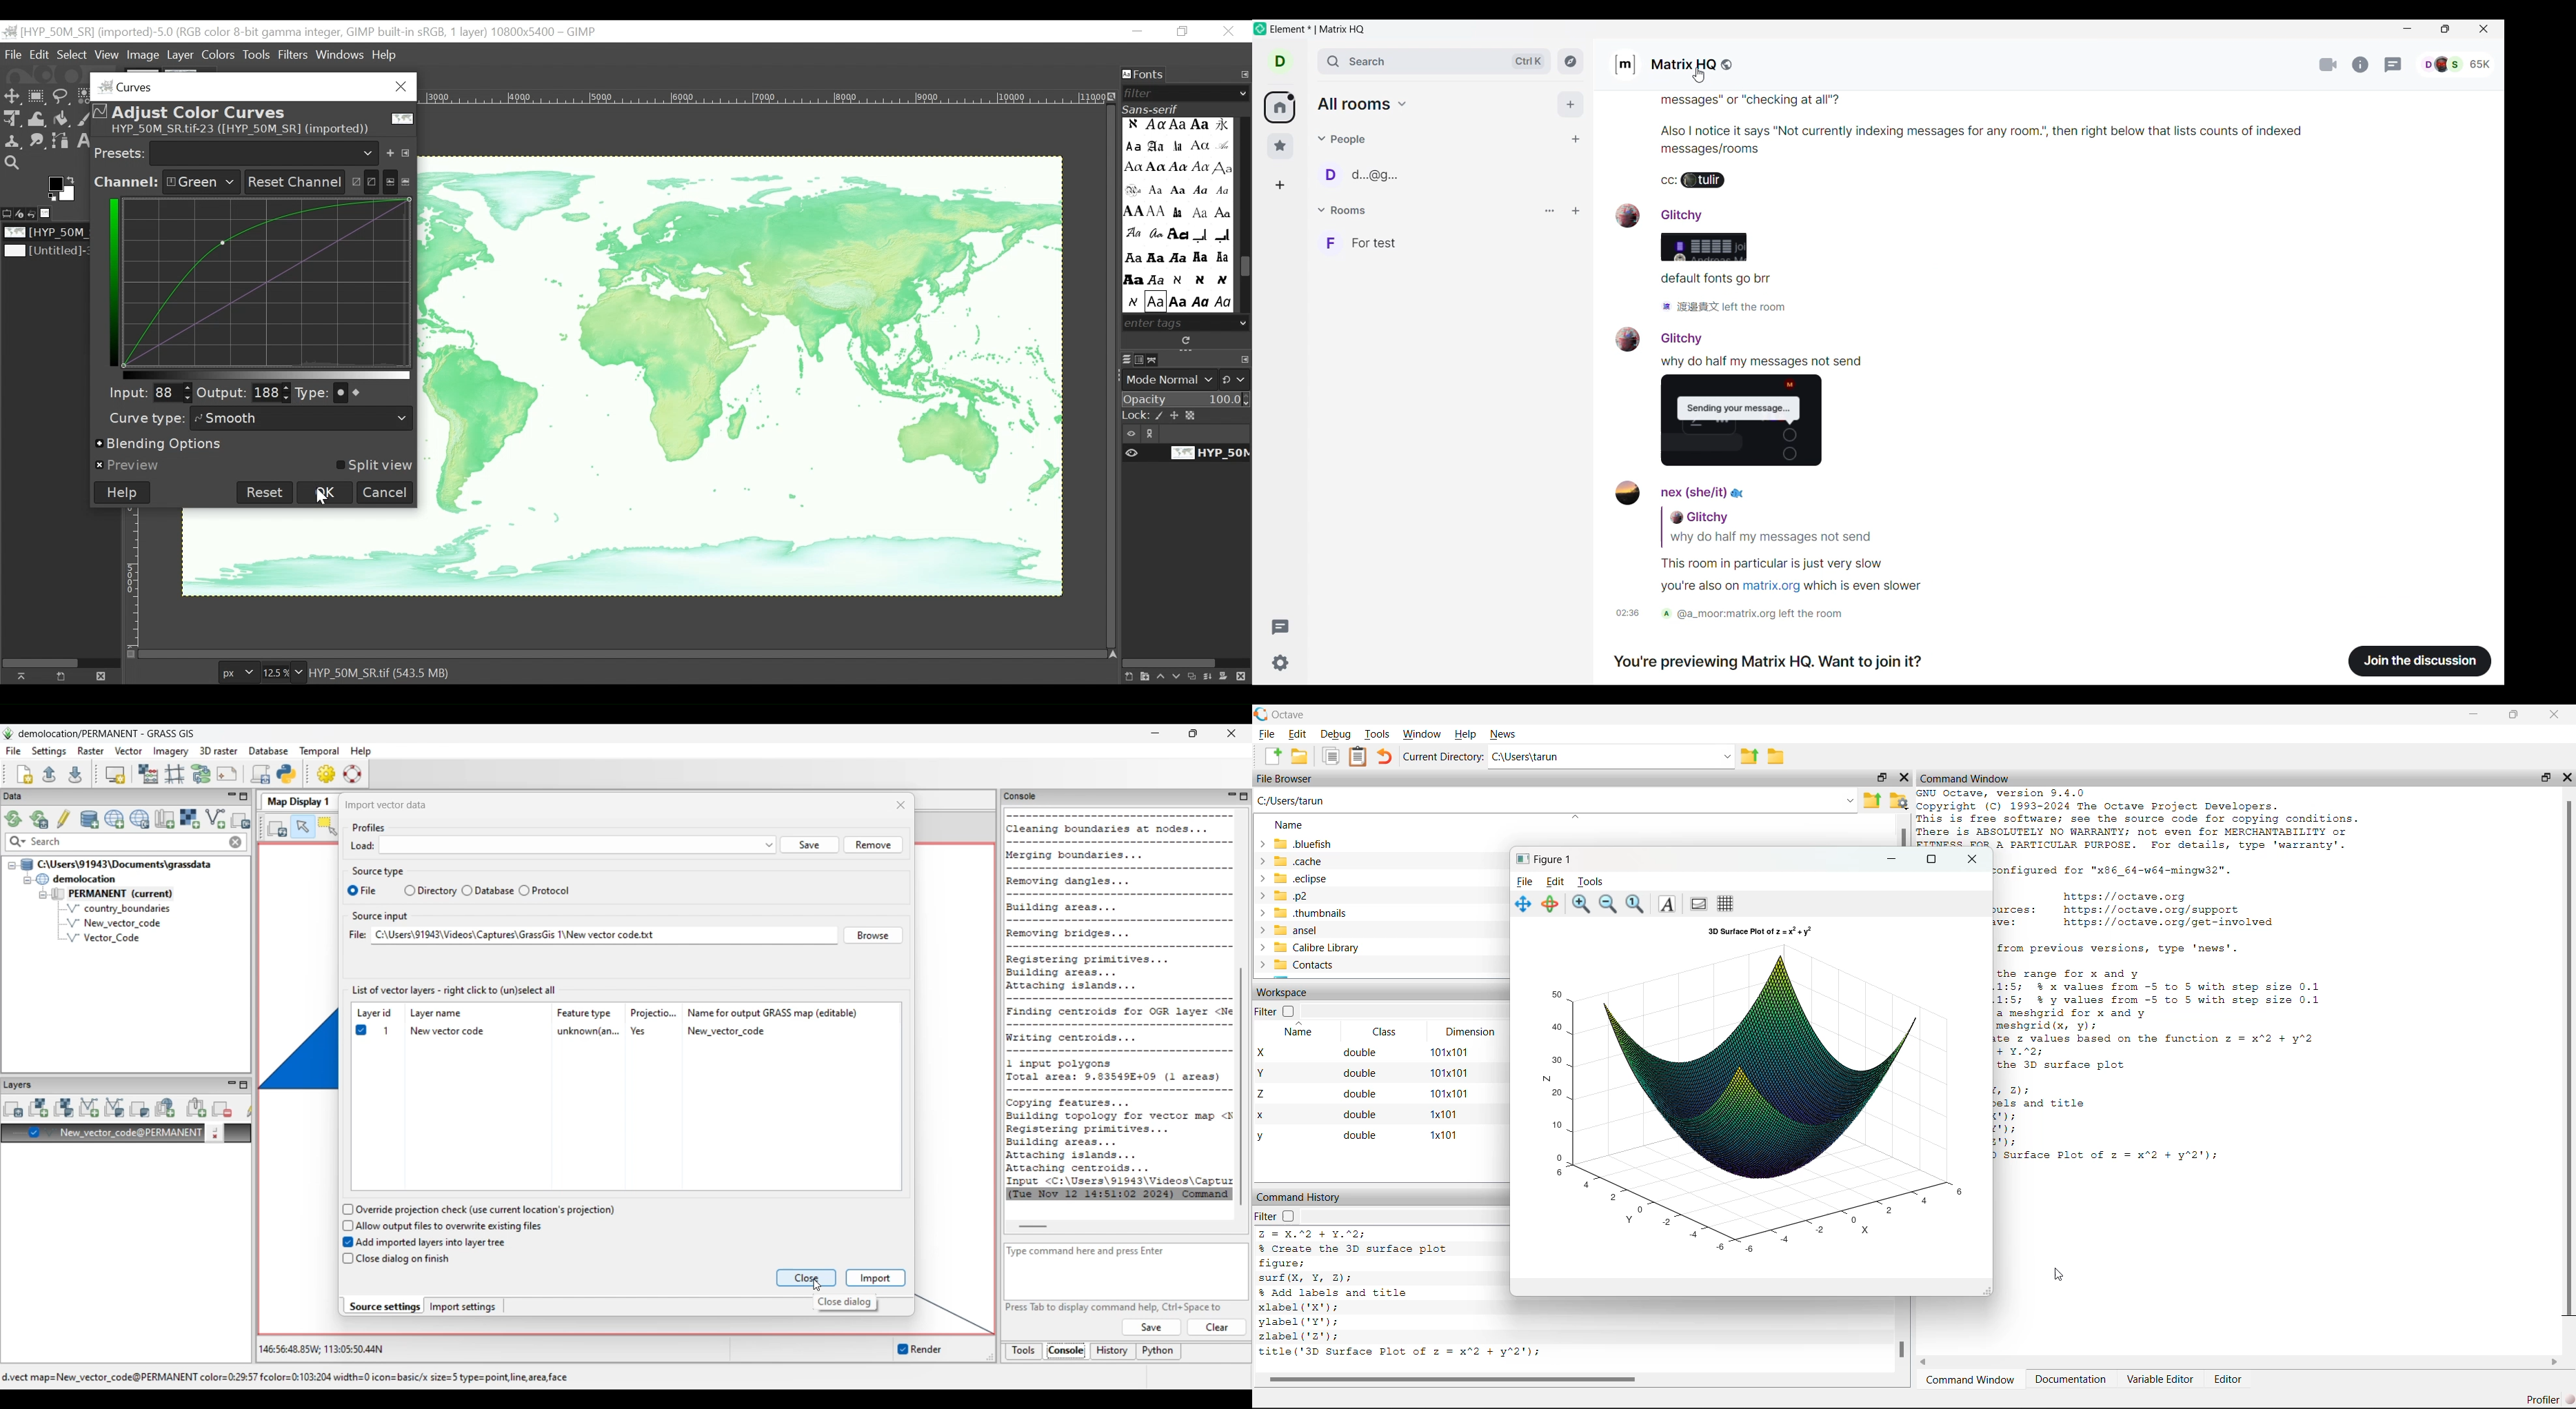 The image size is (2576, 1428). What do you see at coordinates (386, 492) in the screenshot?
I see `Cancel` at bounding box center [386, 492].